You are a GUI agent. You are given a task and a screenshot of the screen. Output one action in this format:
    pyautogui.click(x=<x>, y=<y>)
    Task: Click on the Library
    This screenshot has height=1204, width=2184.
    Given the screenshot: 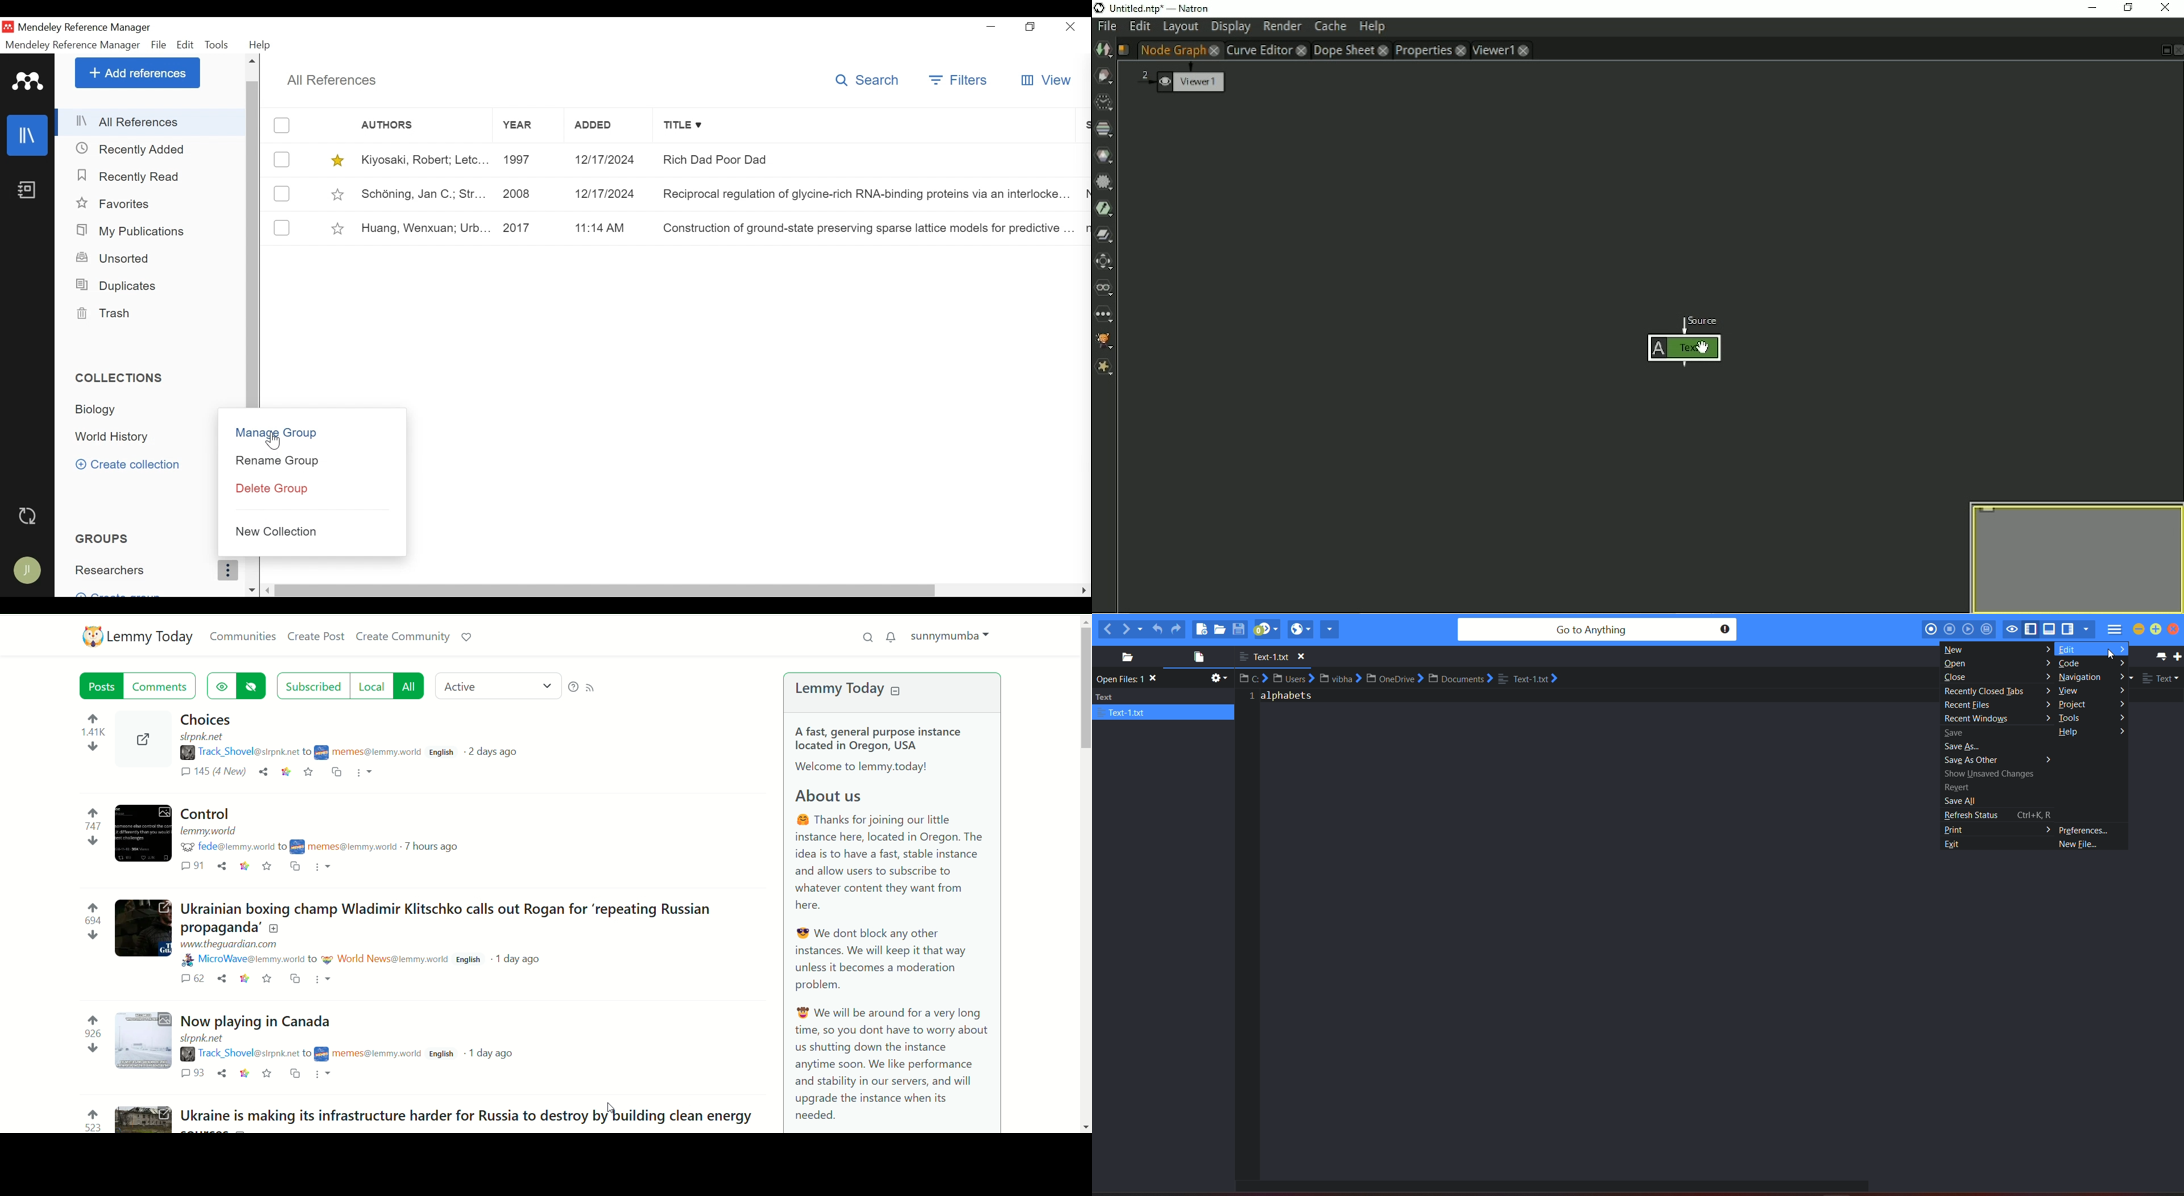 What is the action you would take?
    pyautogui.click(x=28, y=136)
    